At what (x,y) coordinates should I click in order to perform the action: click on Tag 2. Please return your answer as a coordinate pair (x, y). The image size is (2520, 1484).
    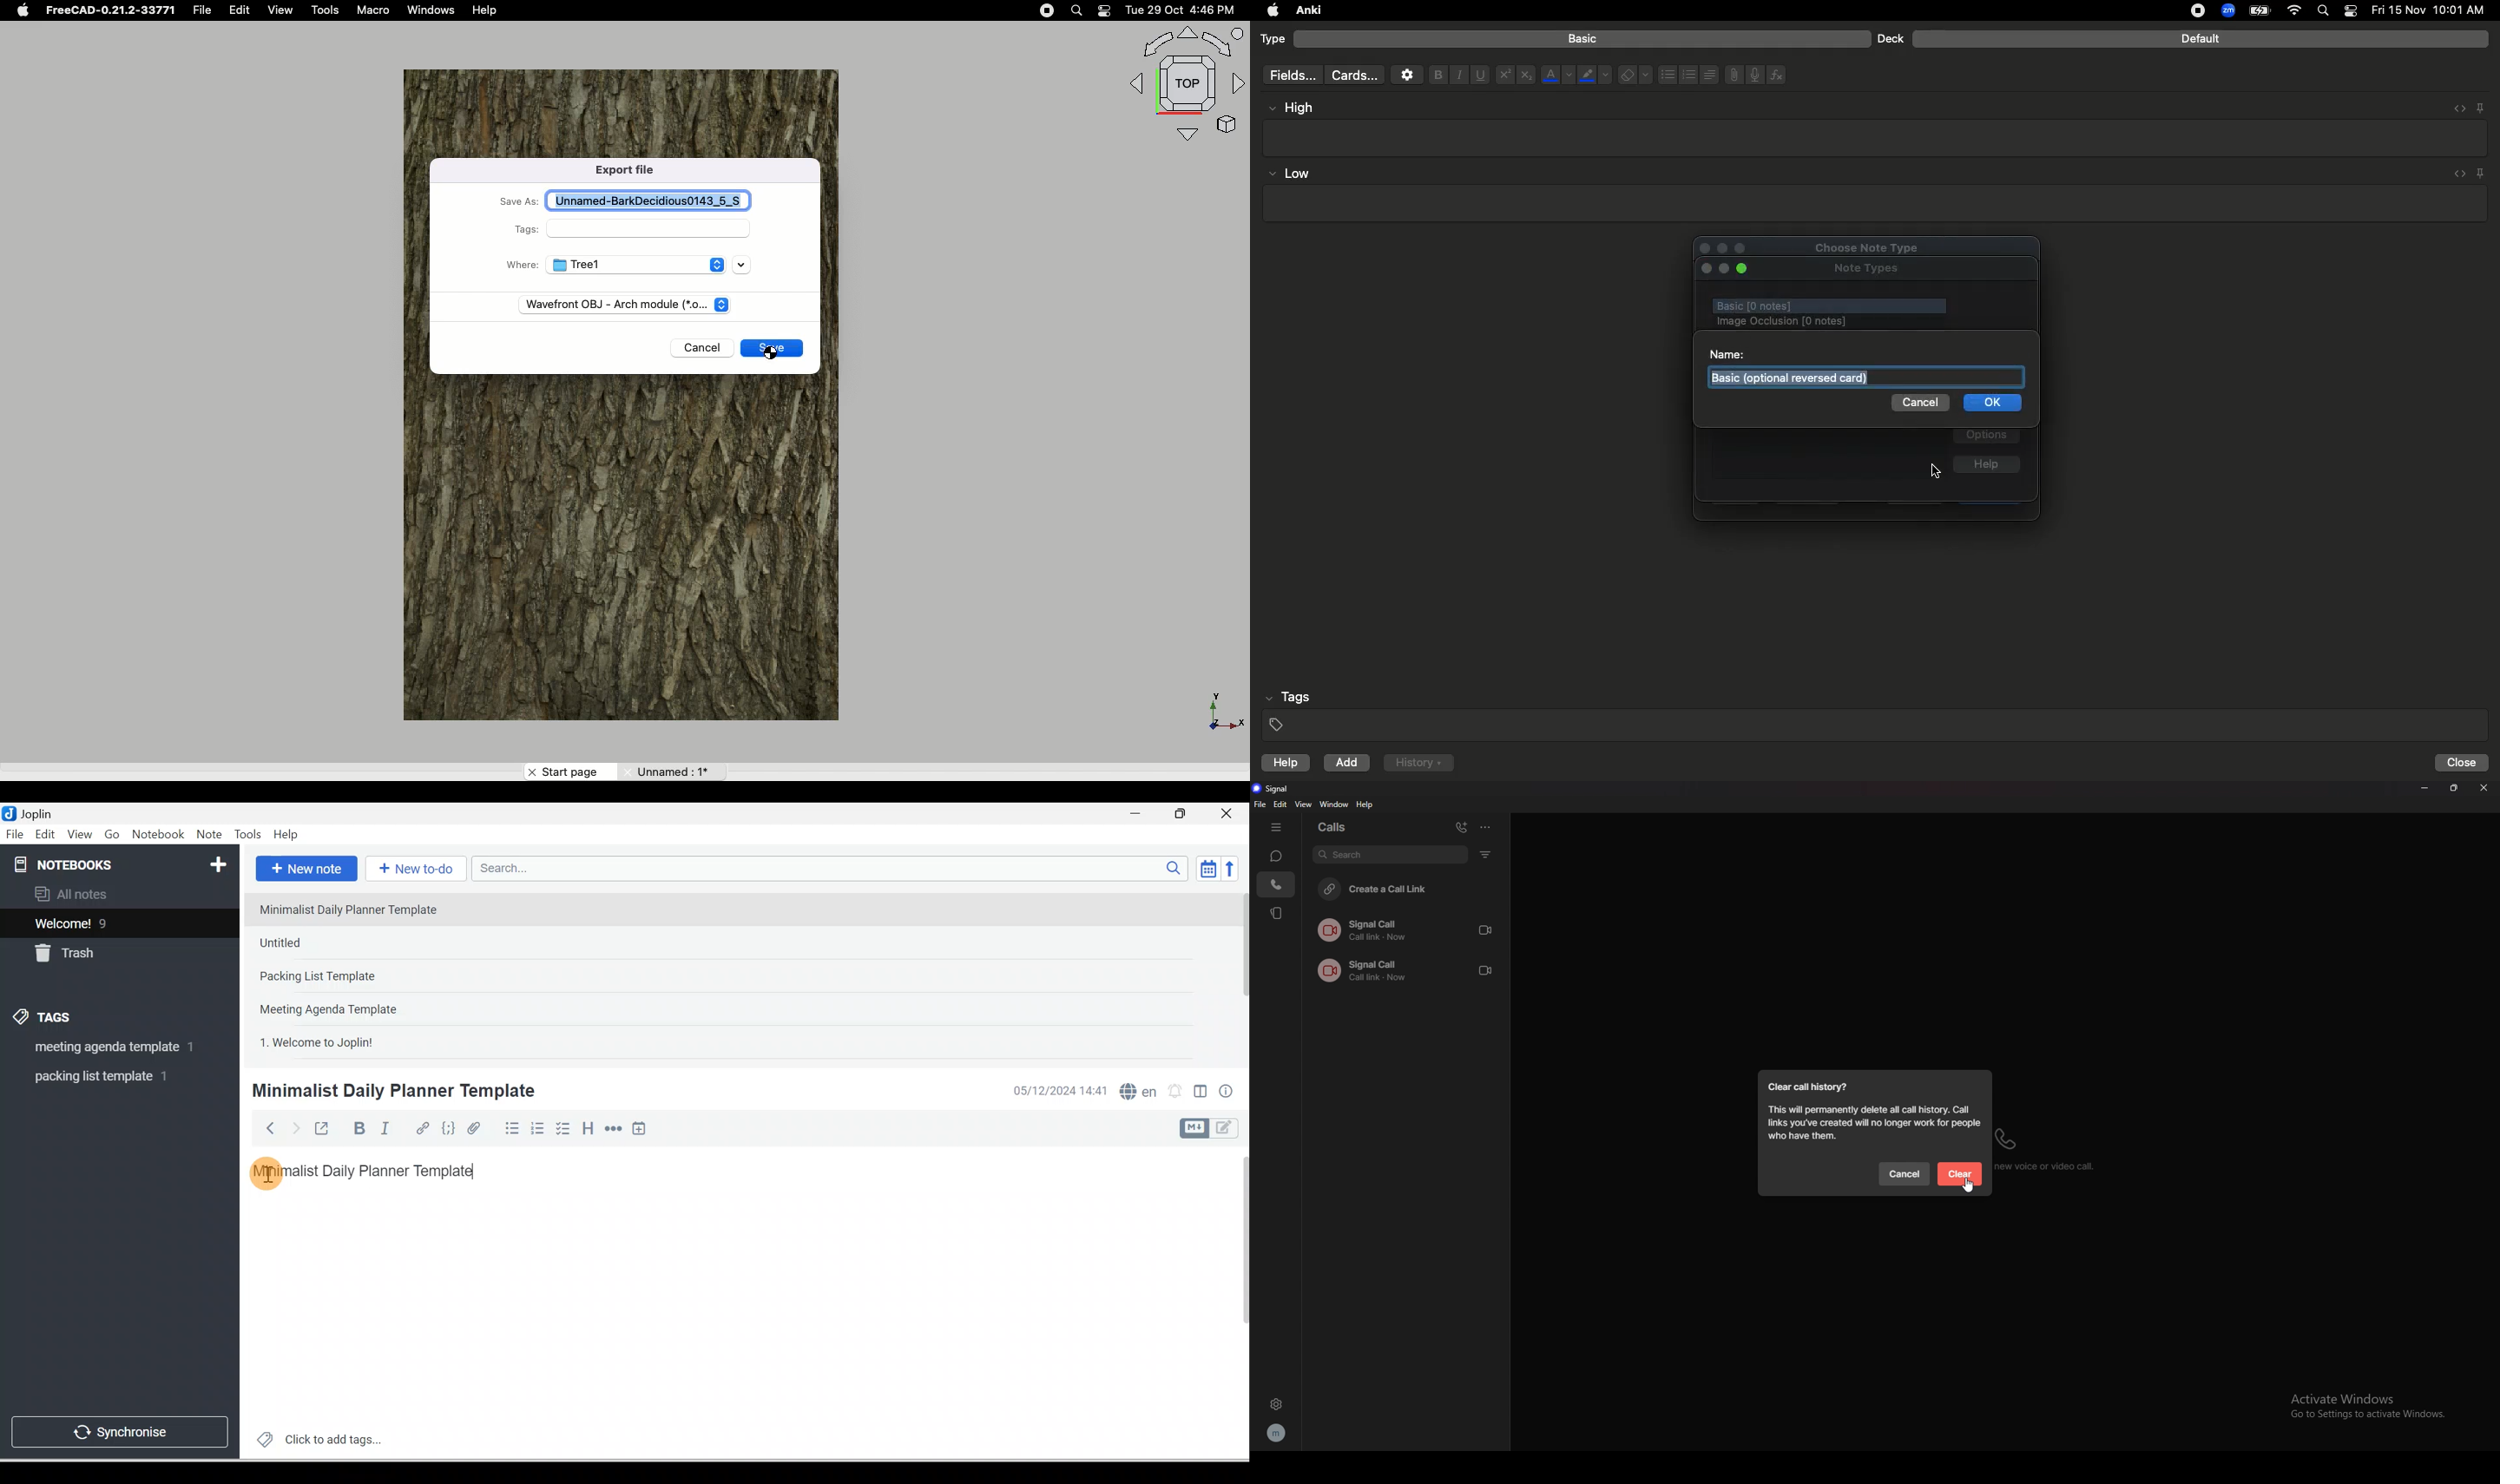
    Looking at the image, I should click on (110, 1077).